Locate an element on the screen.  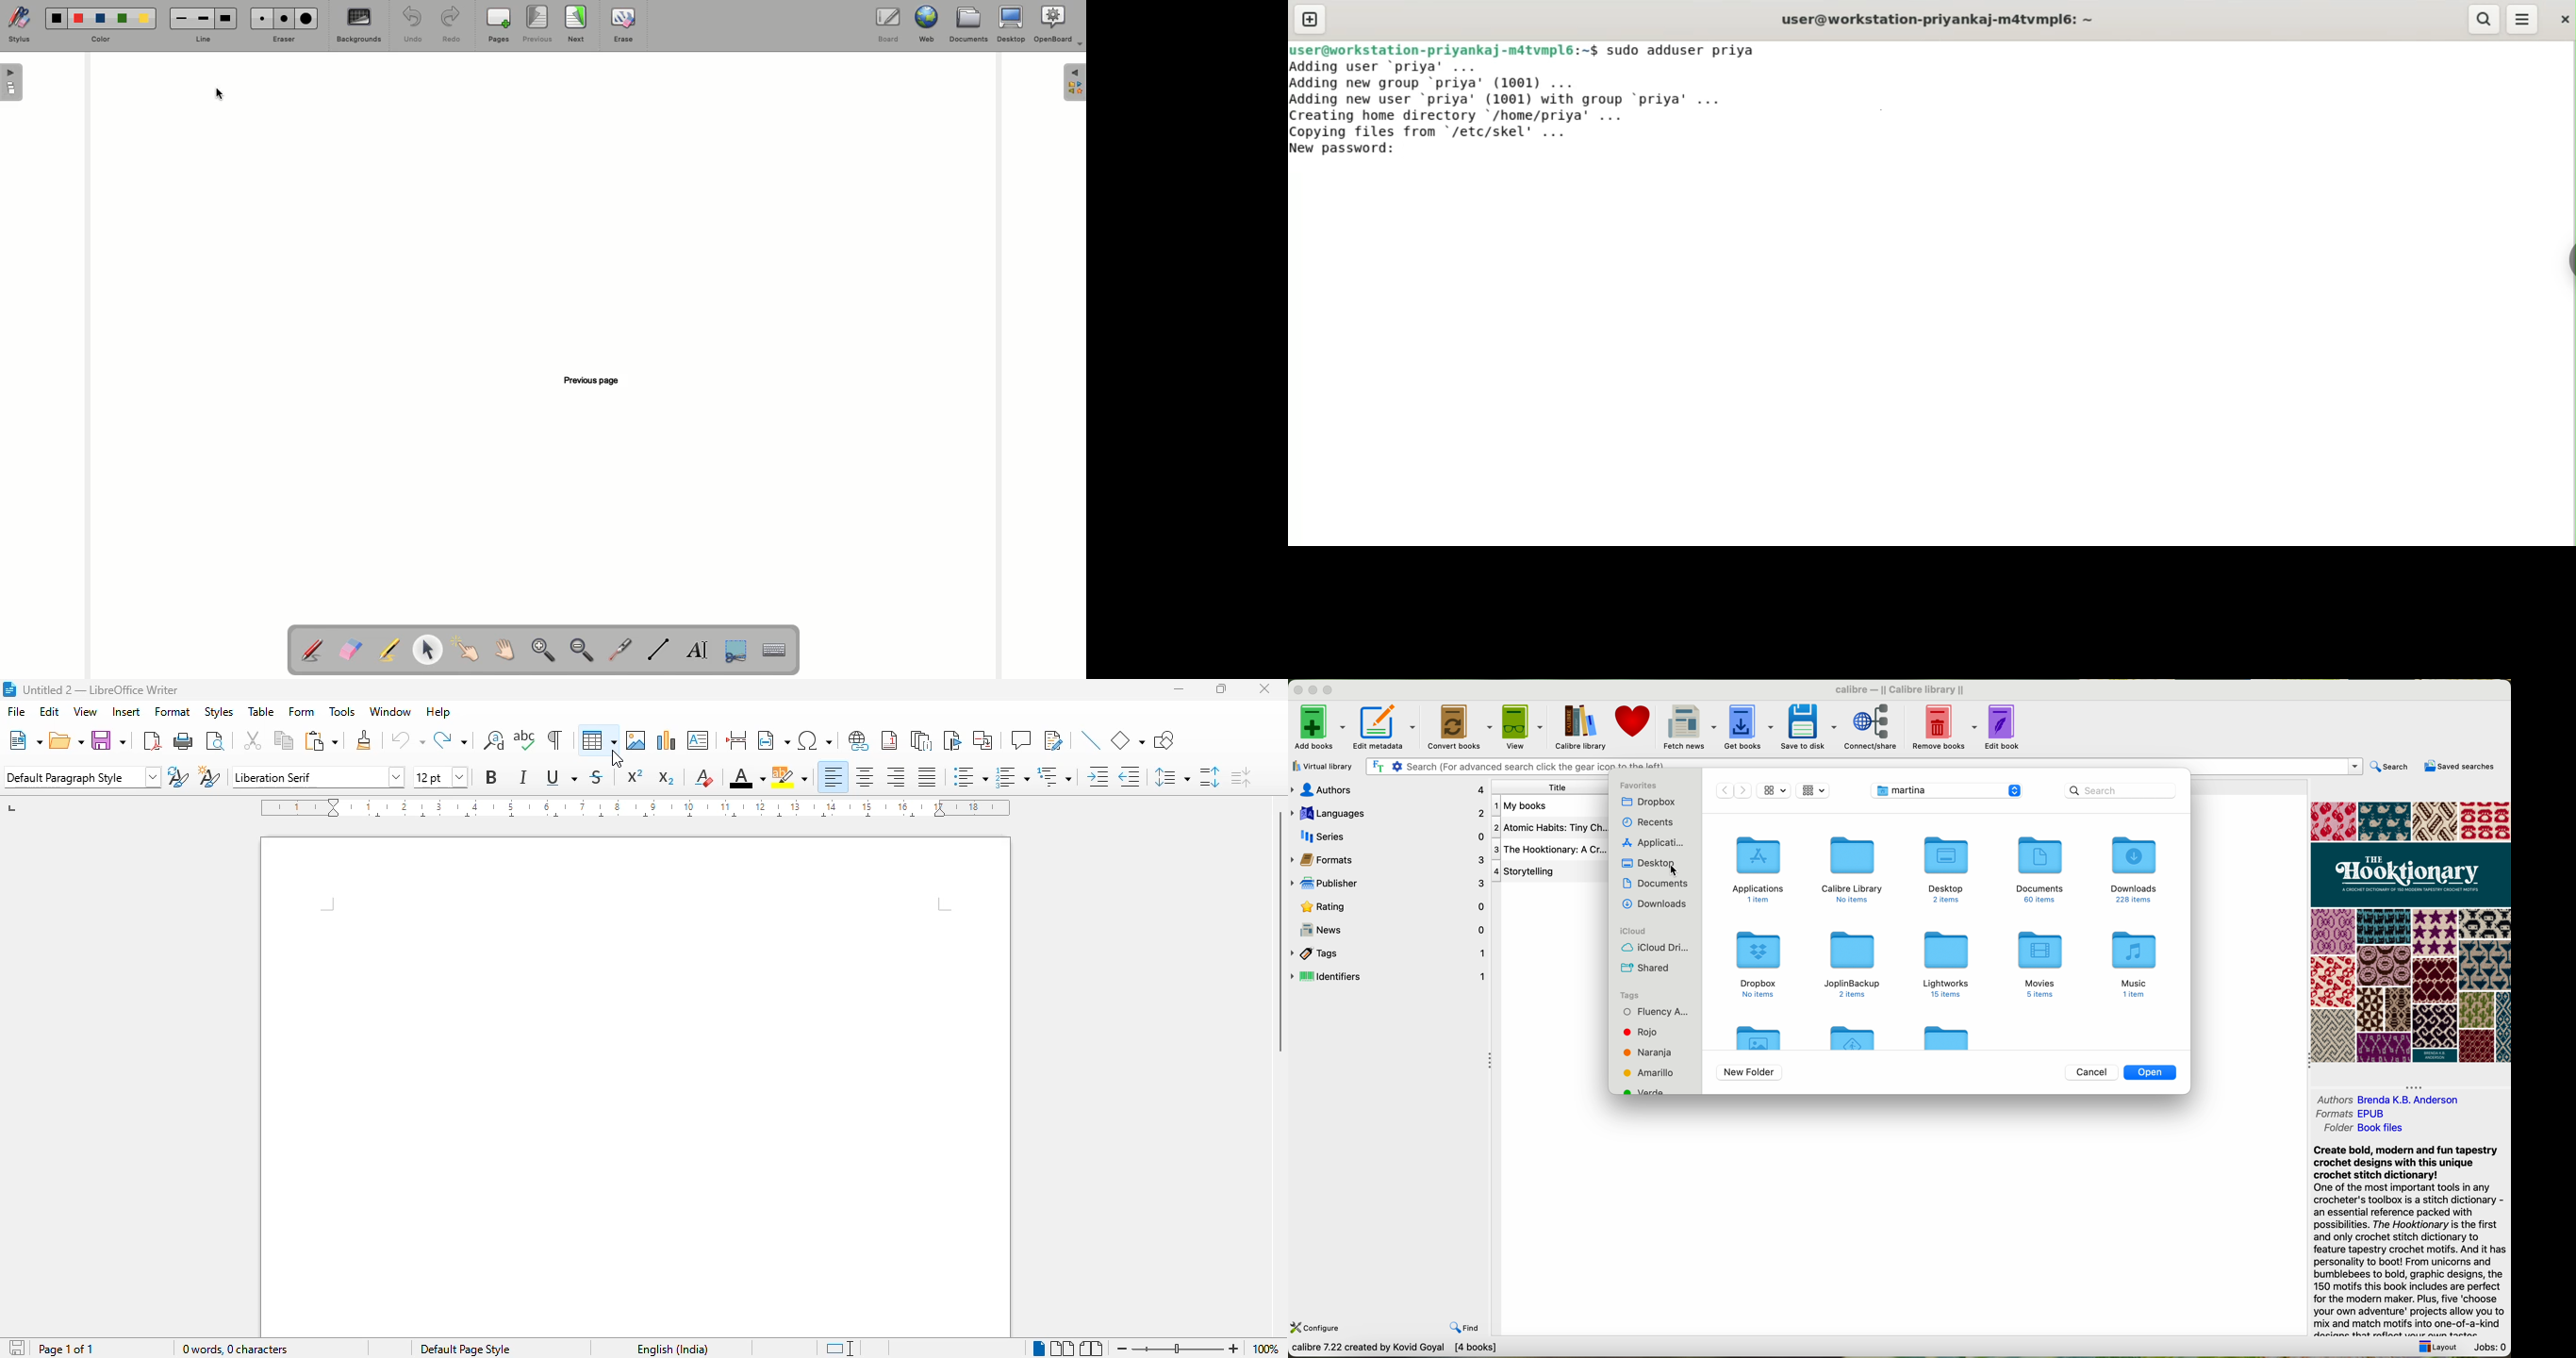
location is located at coordinates (1946, 790).